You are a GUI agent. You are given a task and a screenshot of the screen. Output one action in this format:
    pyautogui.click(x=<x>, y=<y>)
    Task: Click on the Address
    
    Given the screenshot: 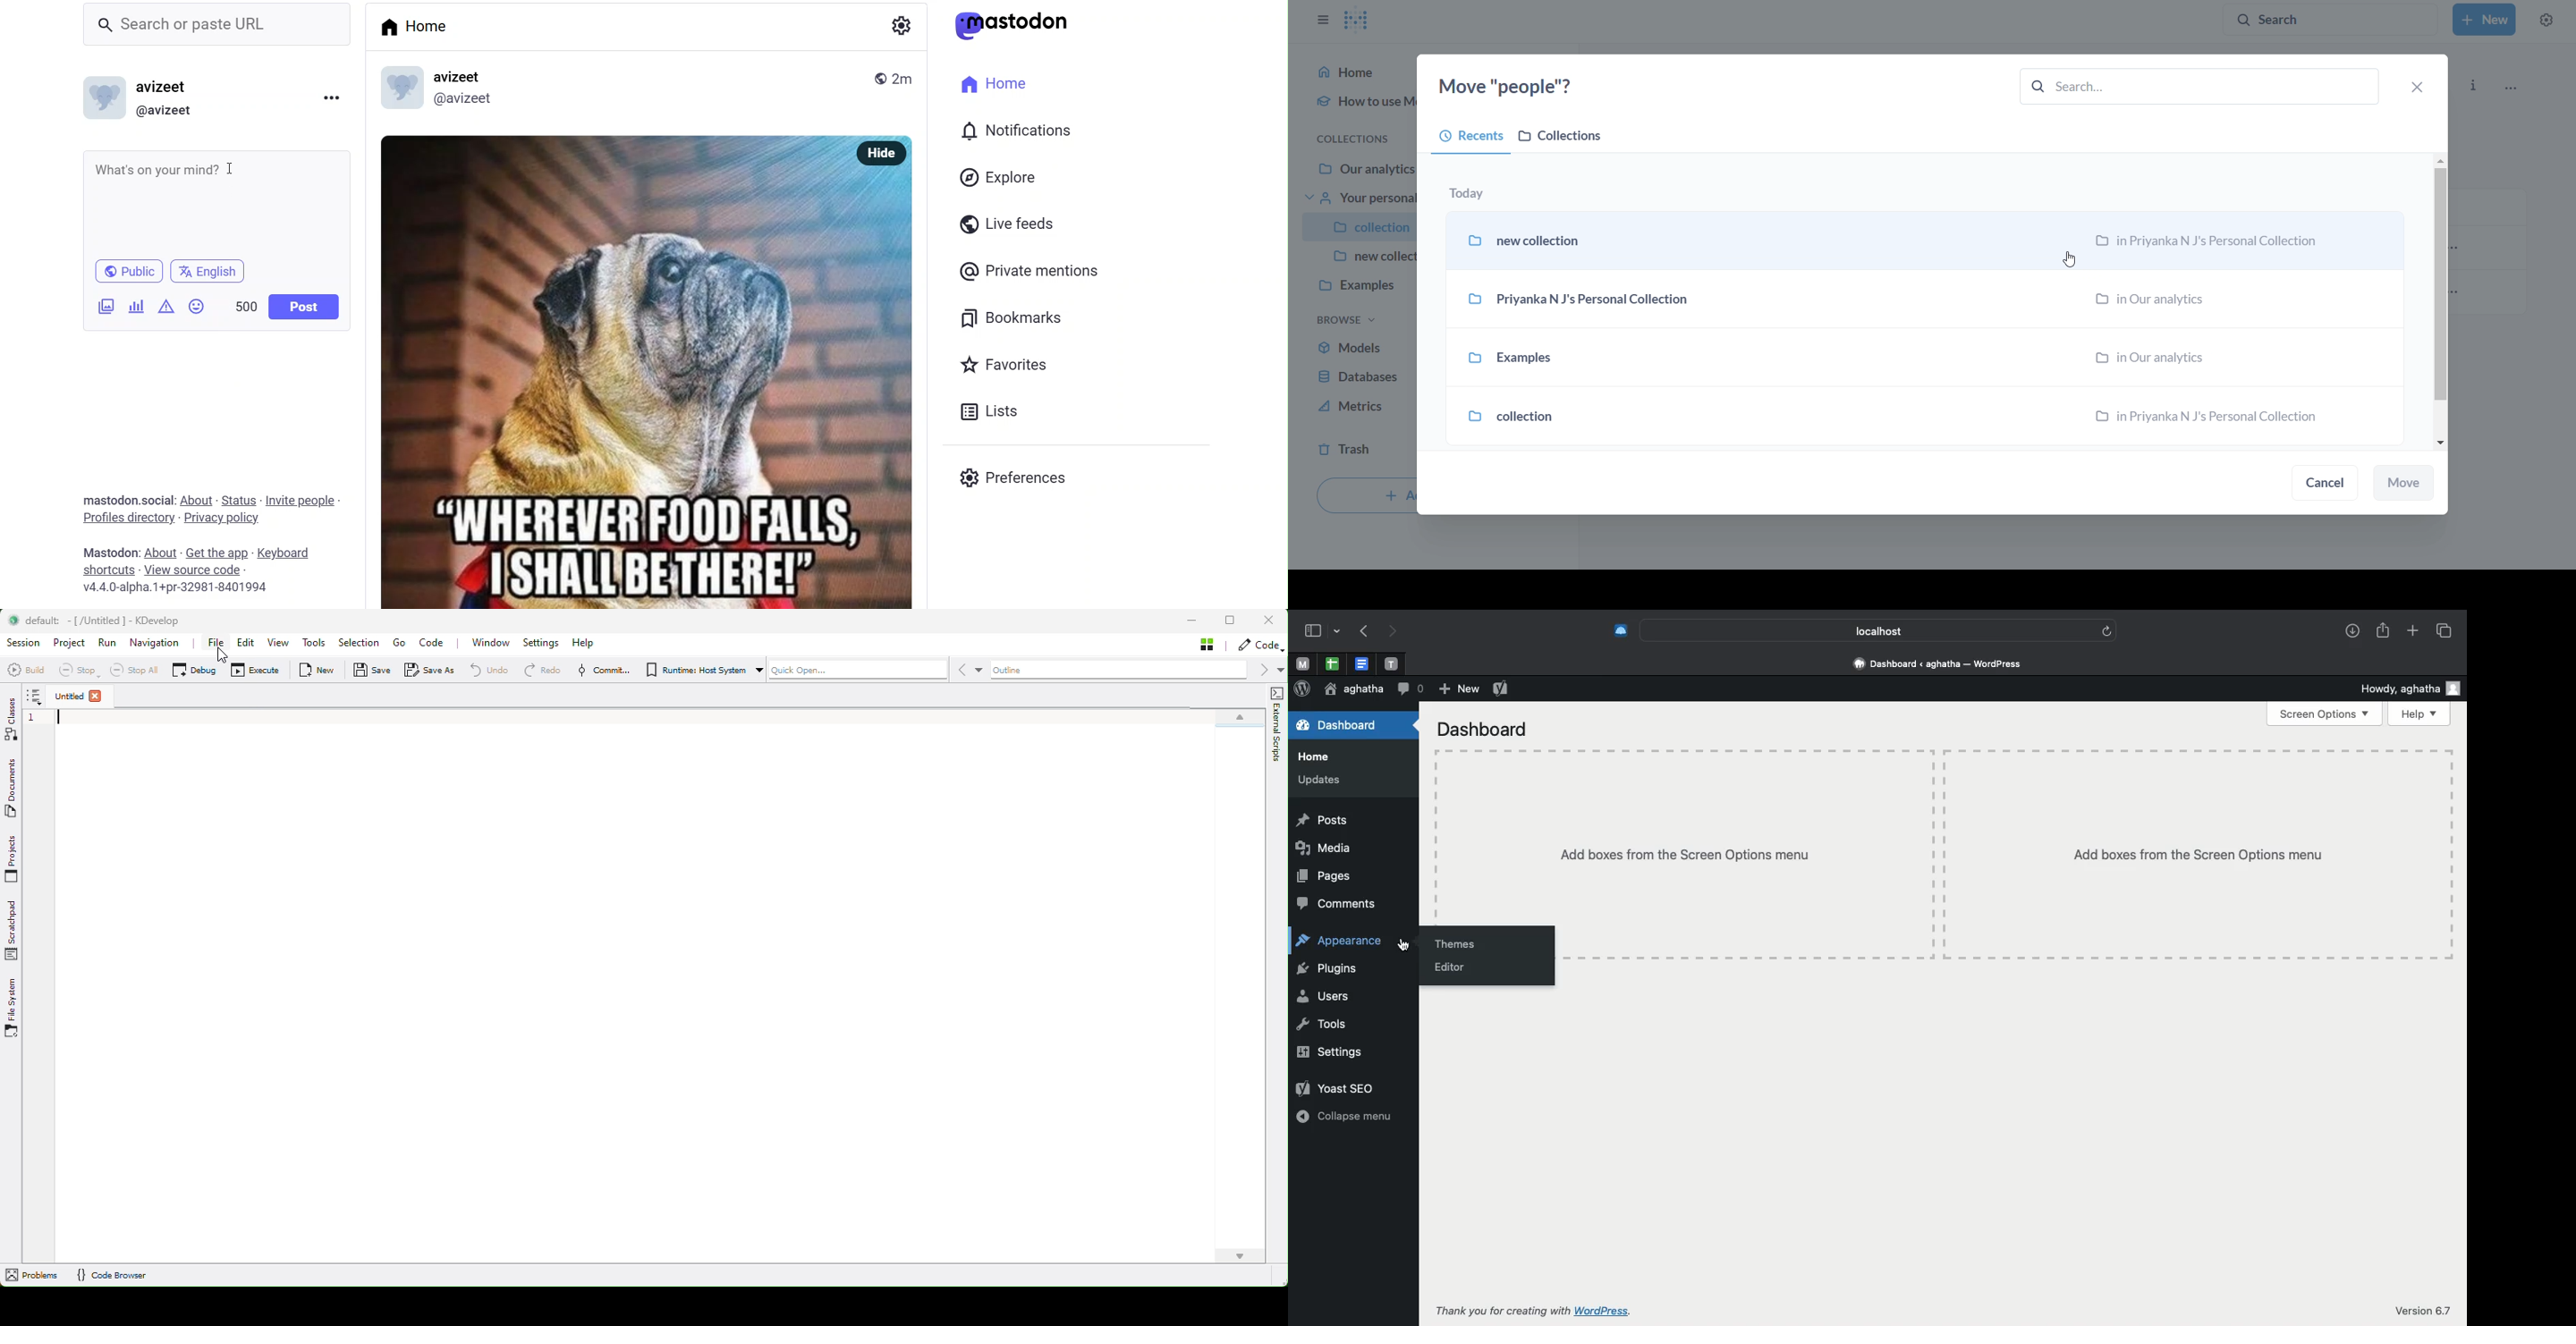 What is the action you would take?
    pyautogui.click(x=1940, y=662)
    